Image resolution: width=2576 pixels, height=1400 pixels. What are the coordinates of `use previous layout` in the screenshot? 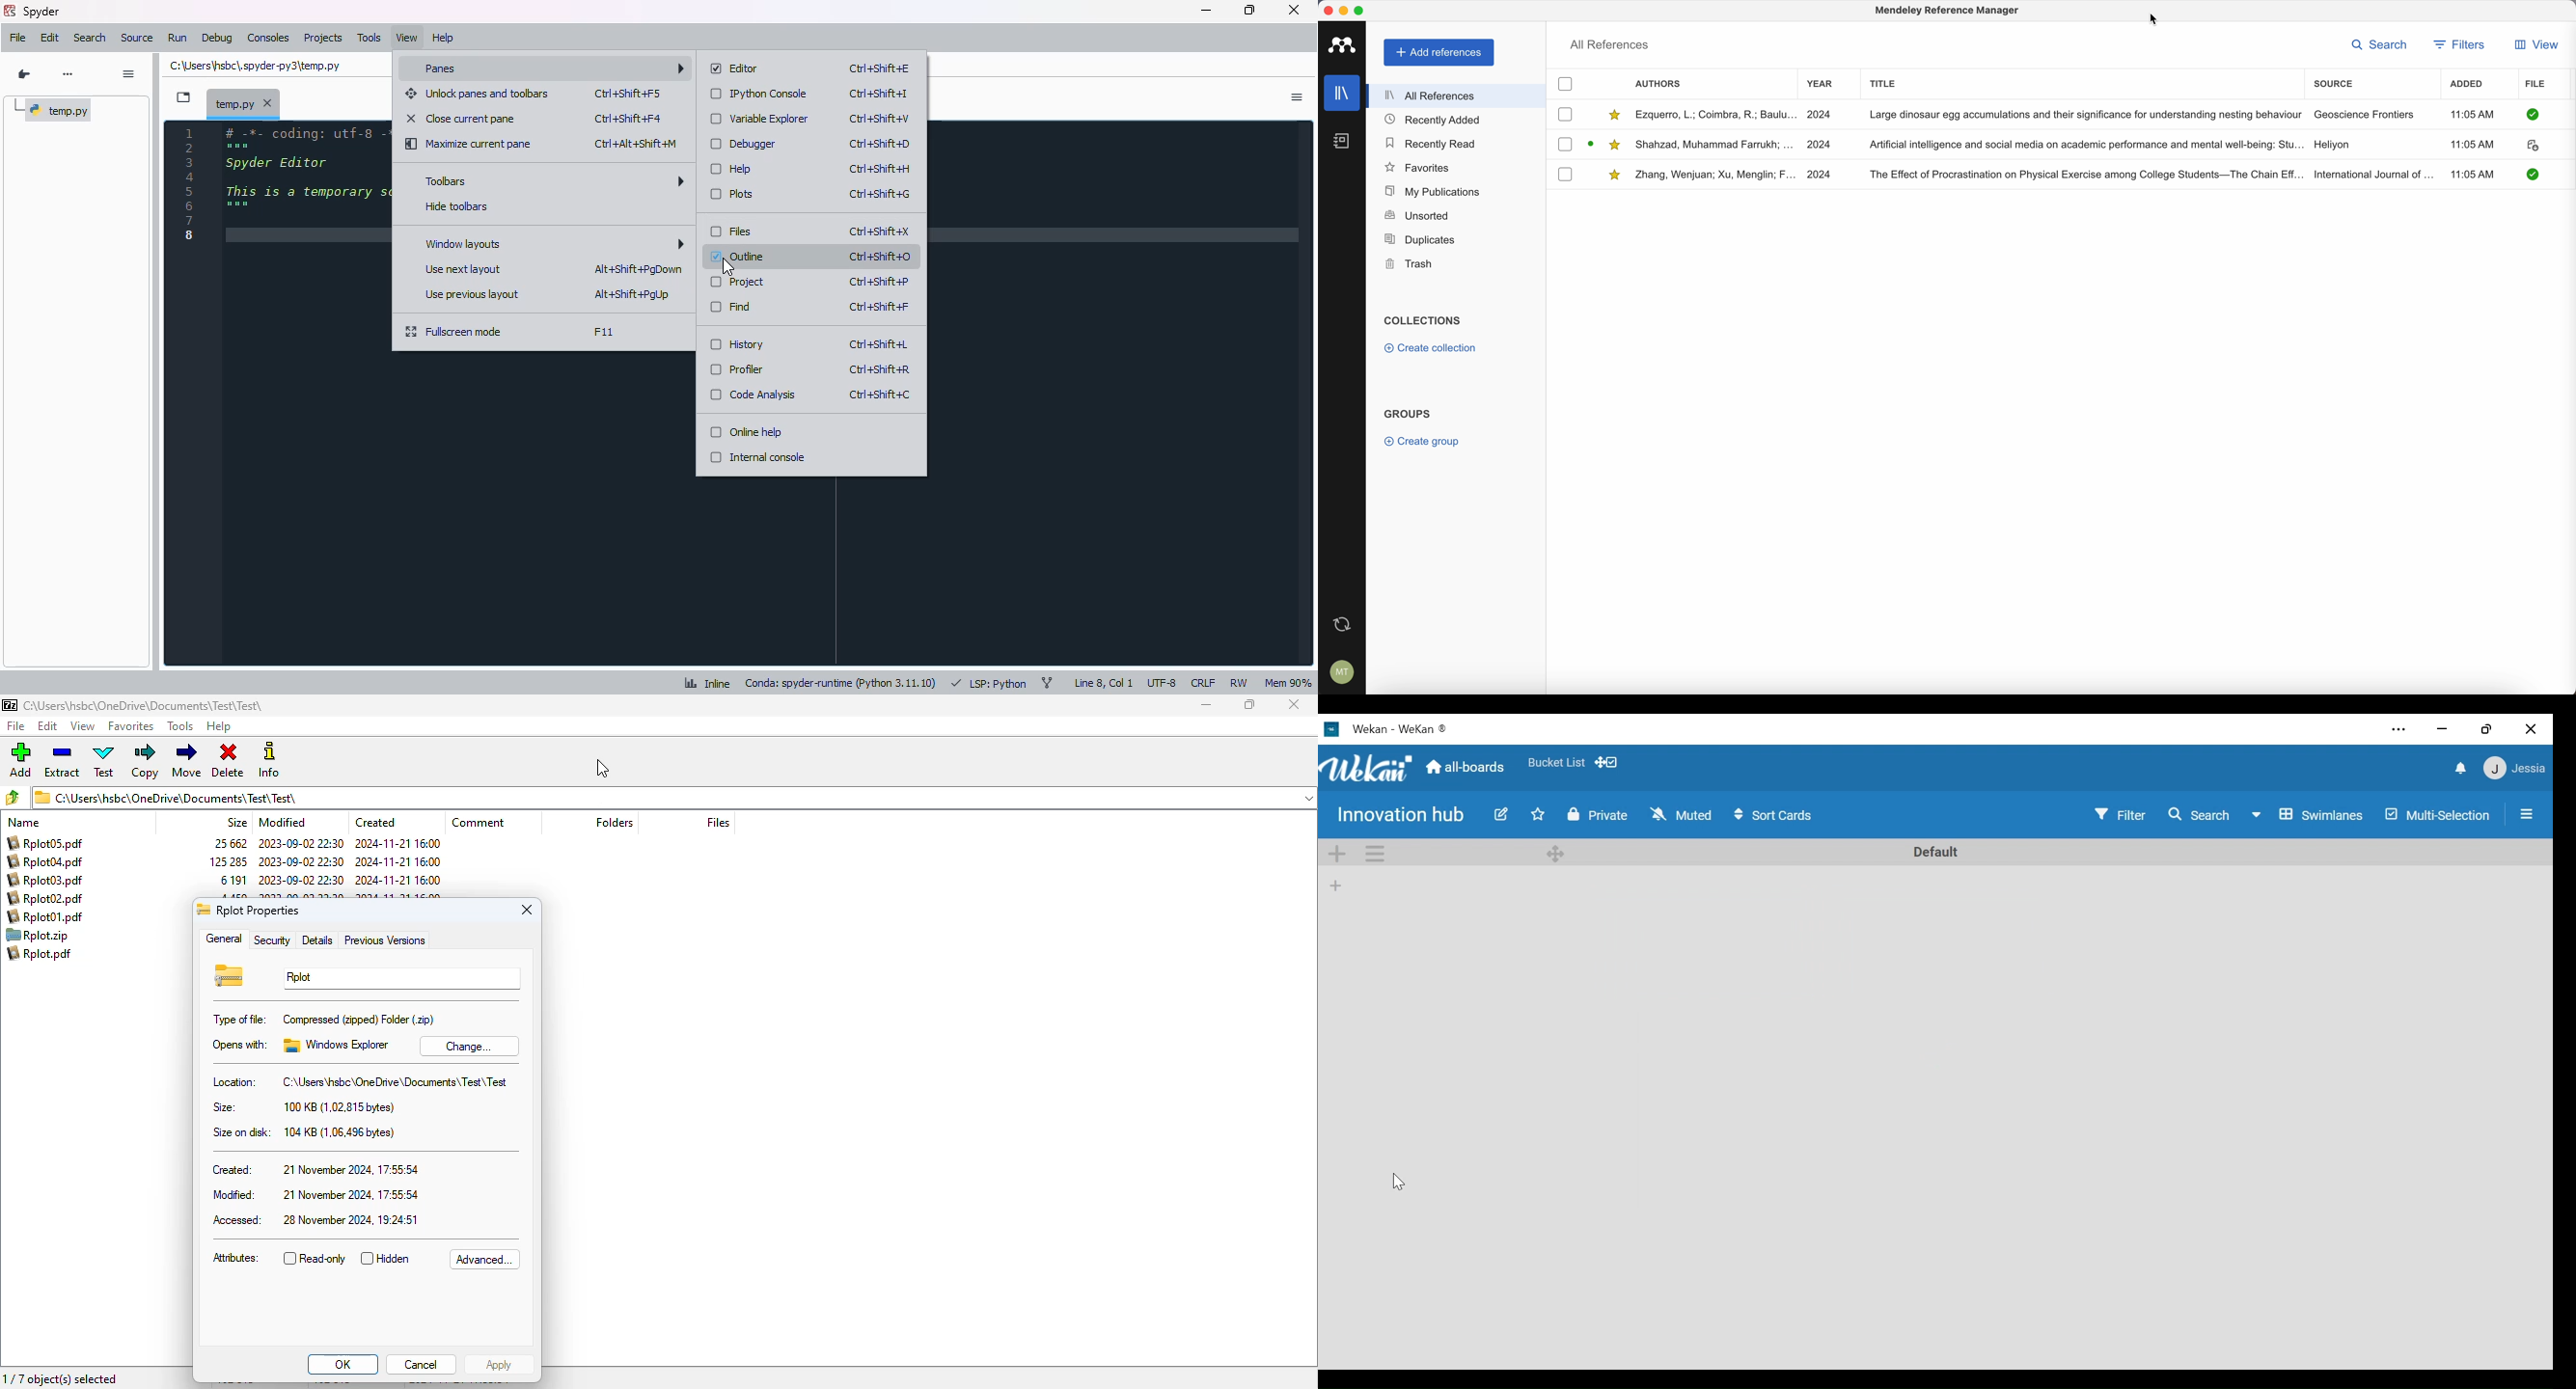 It's located at (471, 294).